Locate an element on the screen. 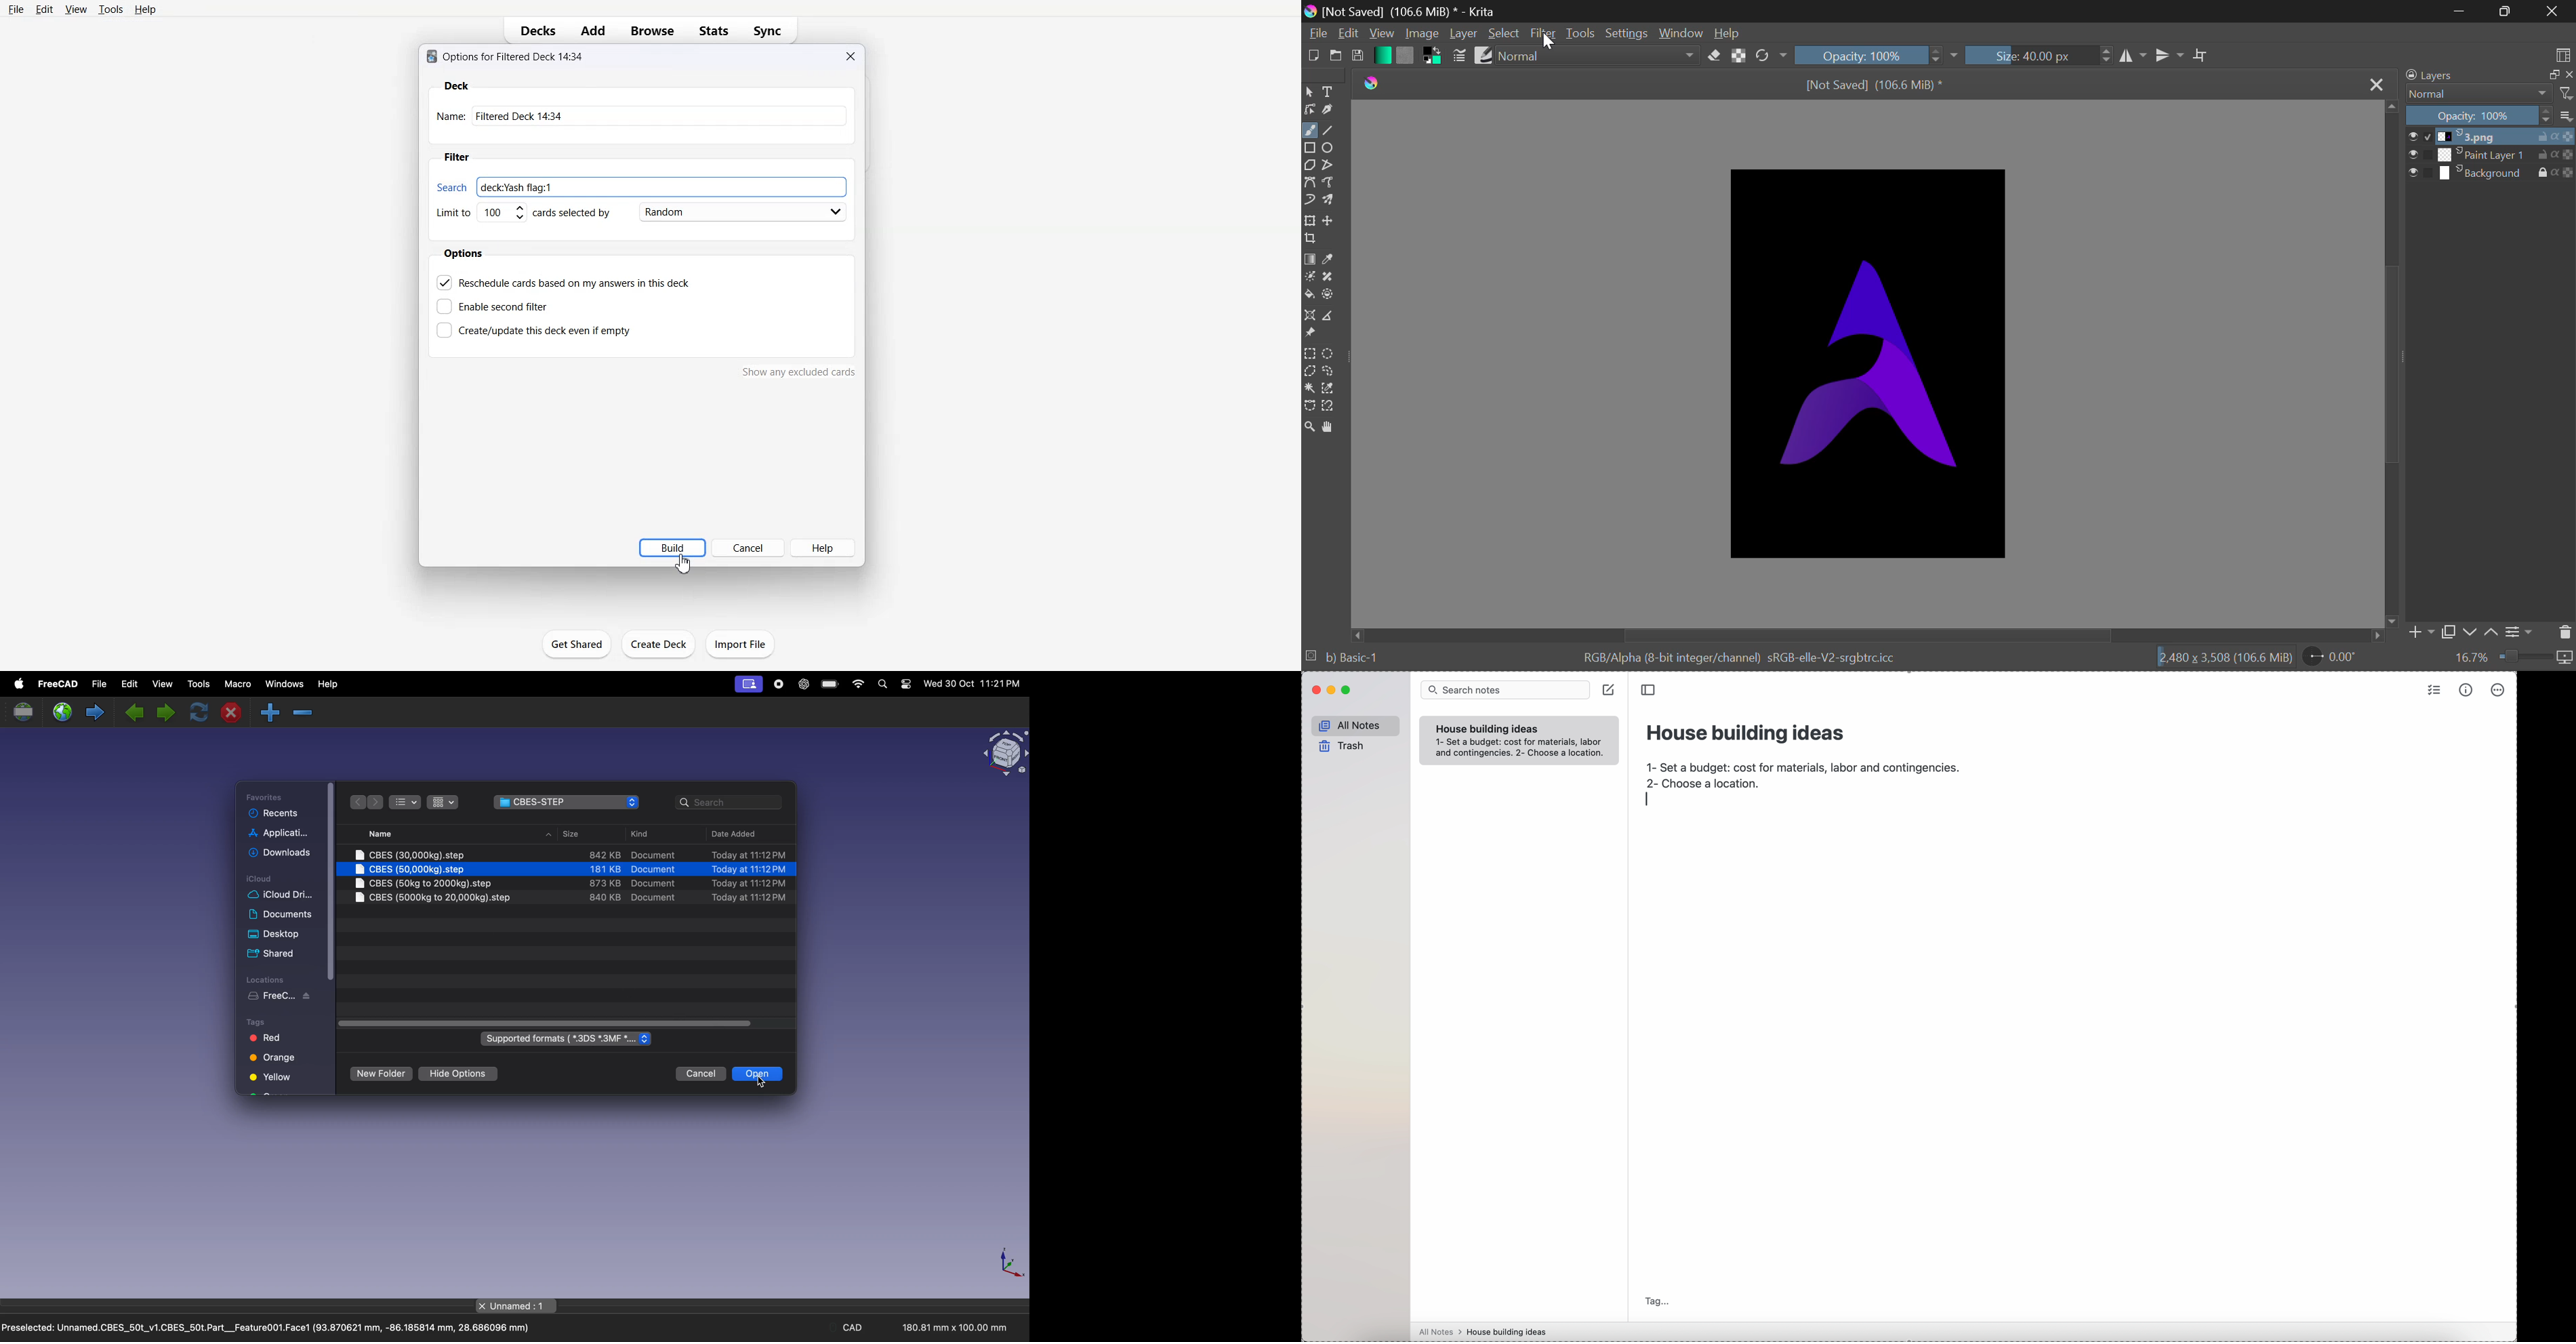 The height and width of the screenshot is (1344, 2576). Filter is located at coordinates (455, 157).